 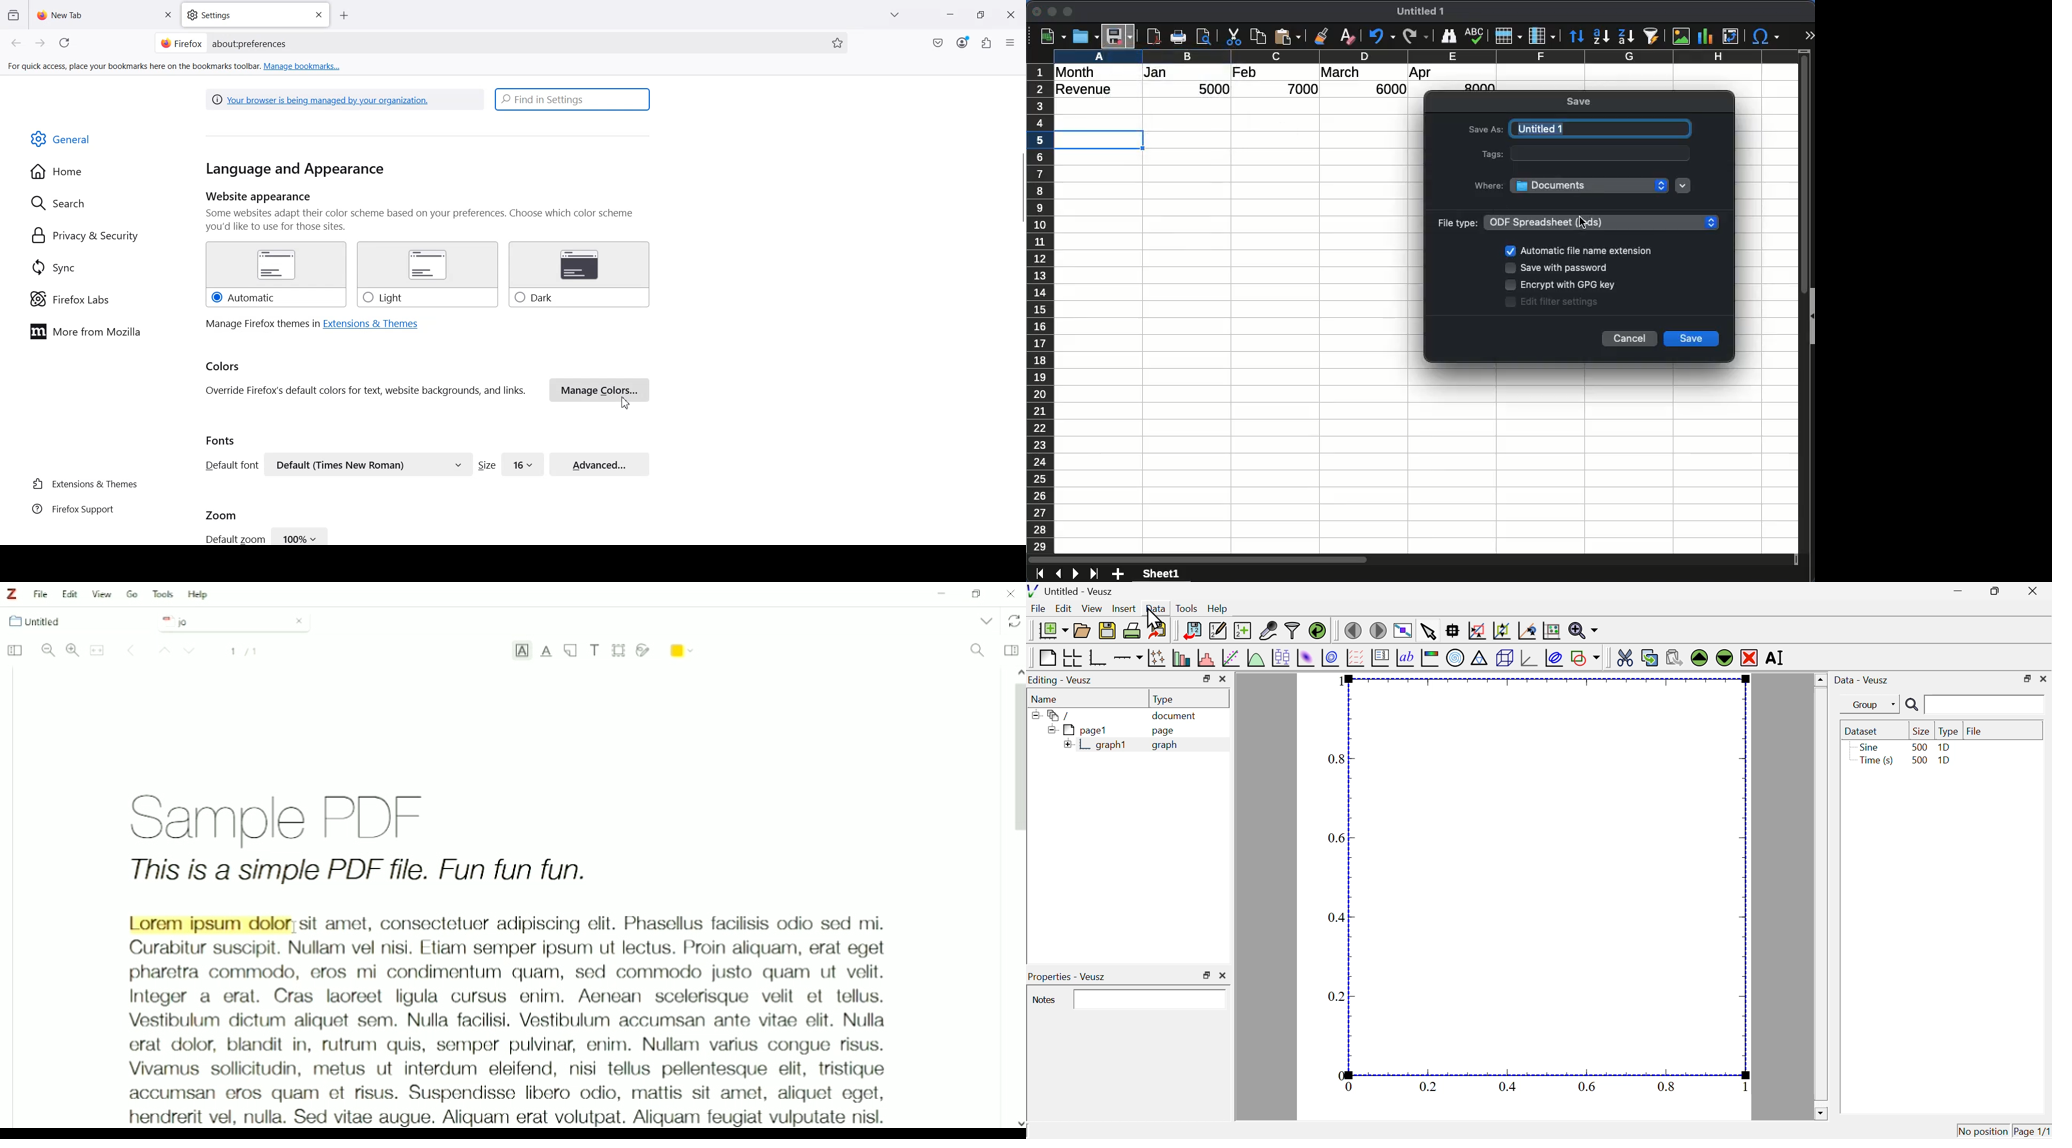 I want to click on 8000, so click(x=1478, y=86).